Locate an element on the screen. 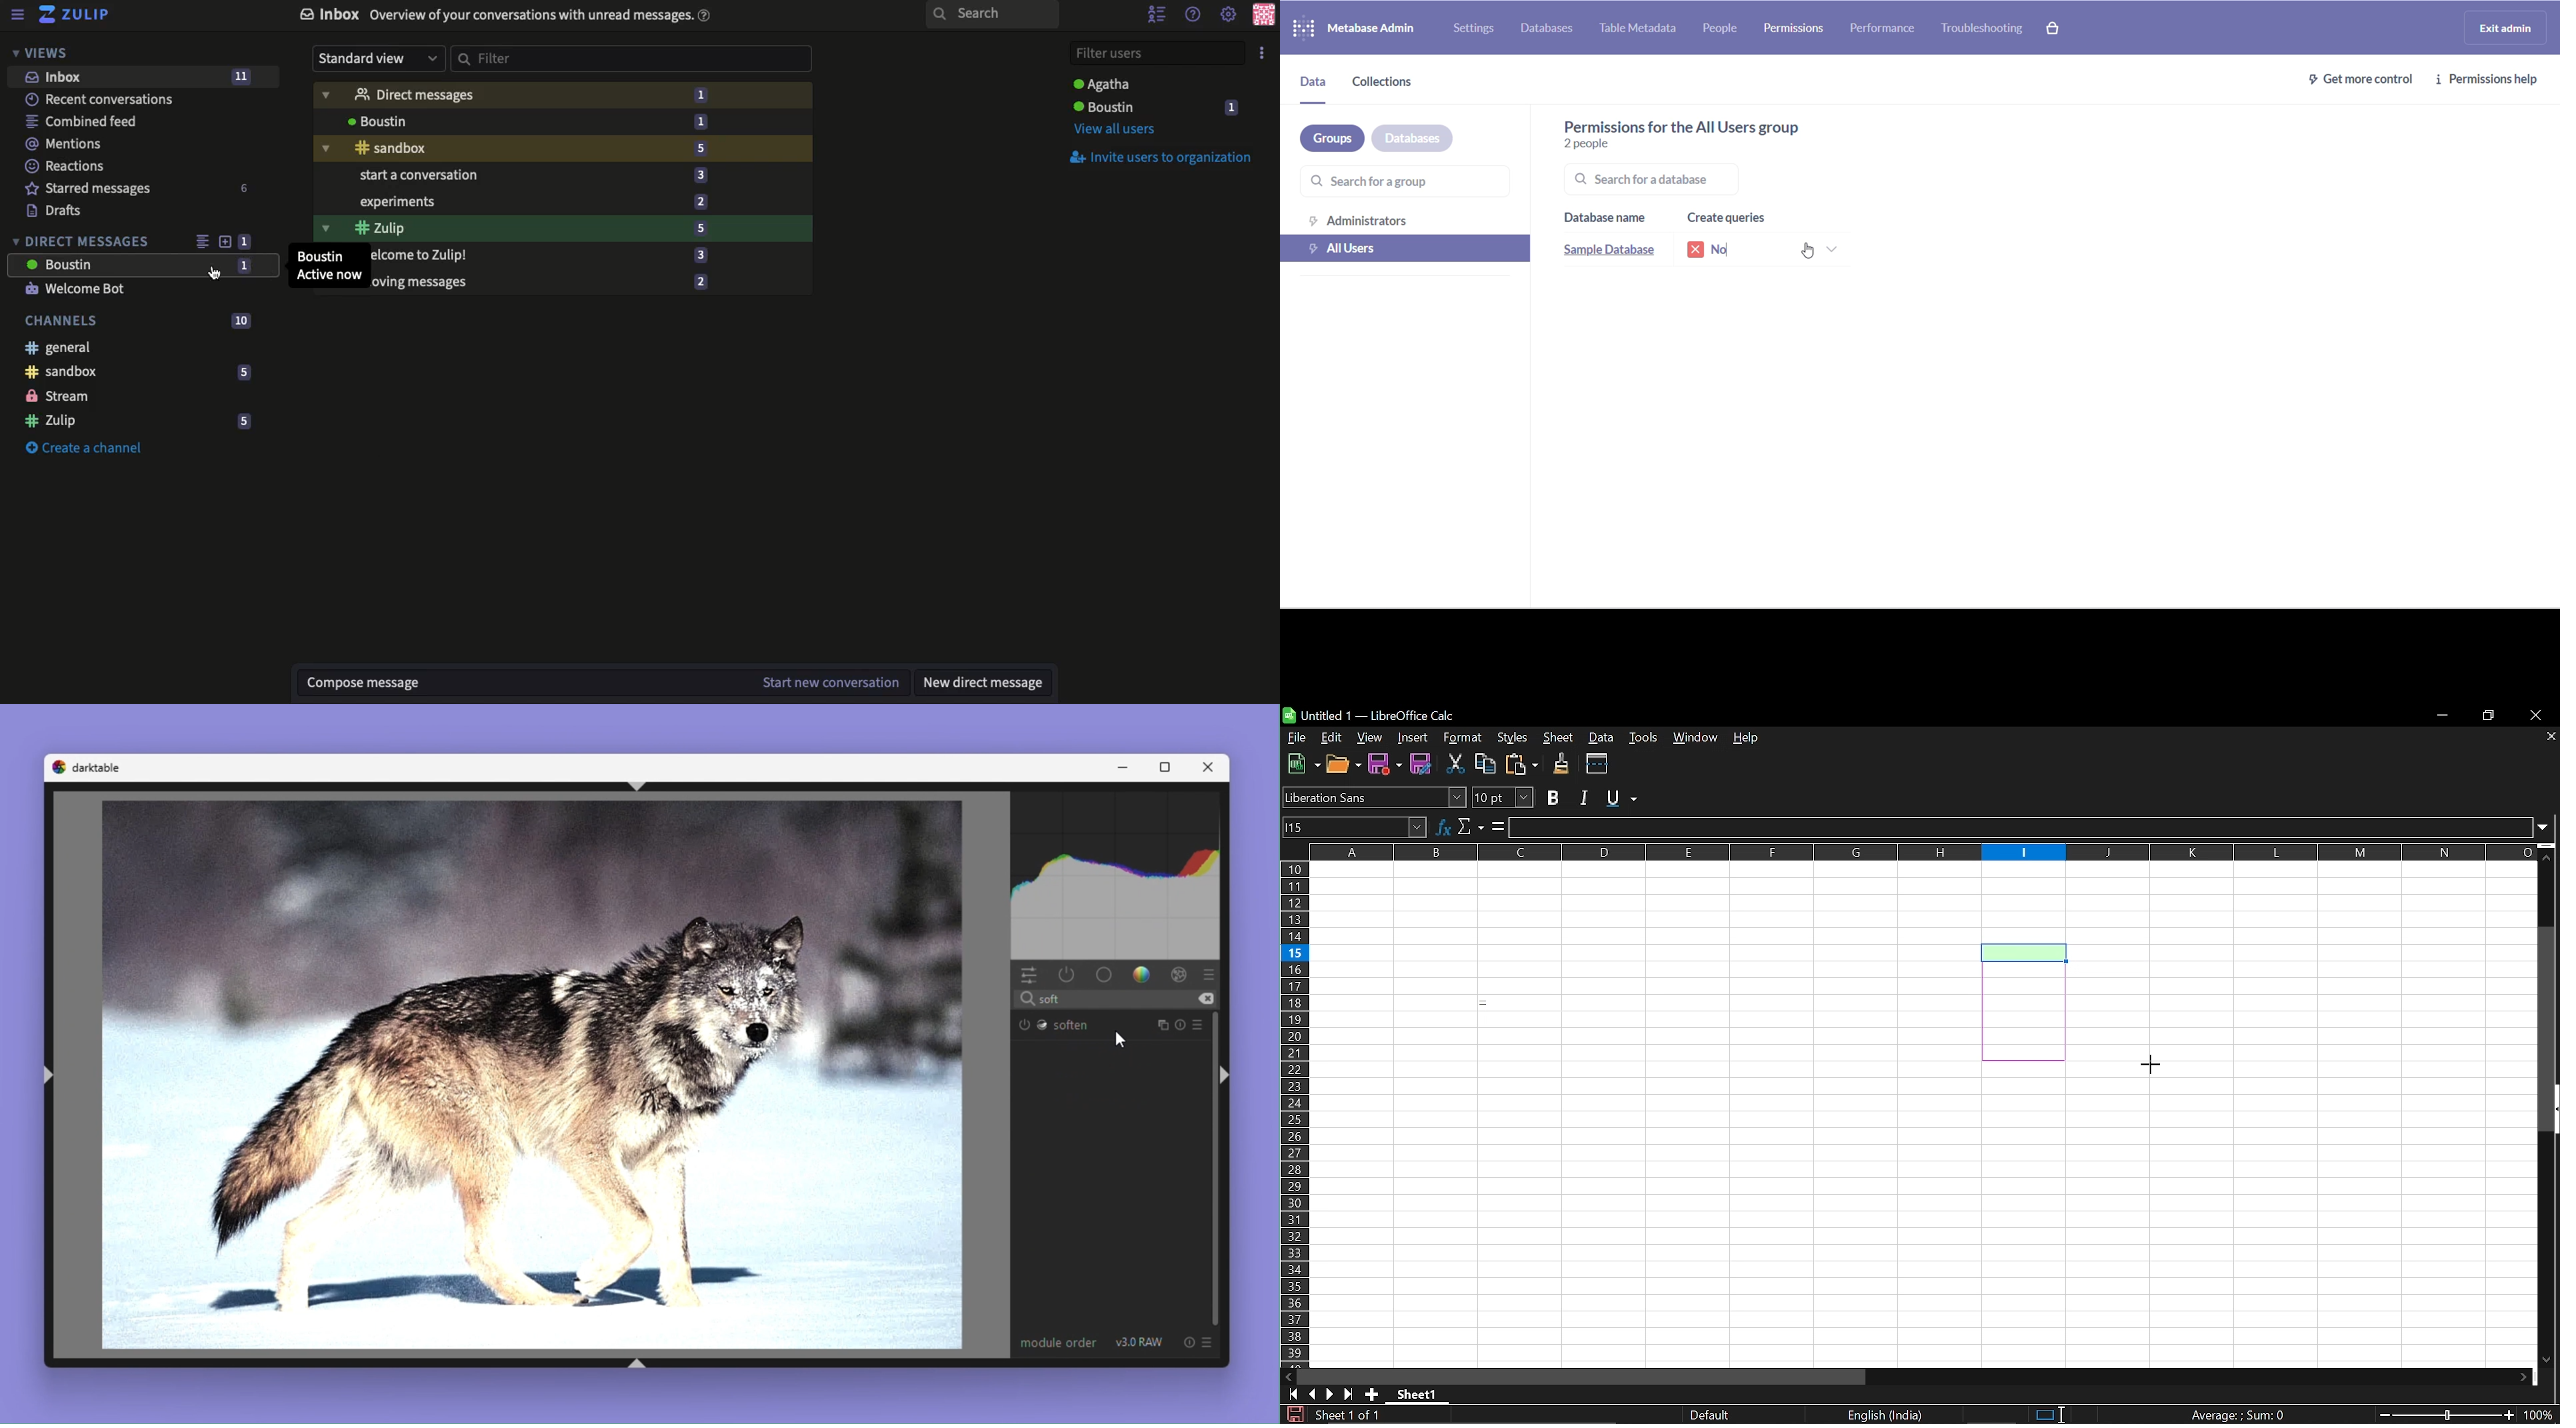 Image resolution: width=2576 pixels, height=1428 pixels. soften is located at coordinates (1055, 1025).